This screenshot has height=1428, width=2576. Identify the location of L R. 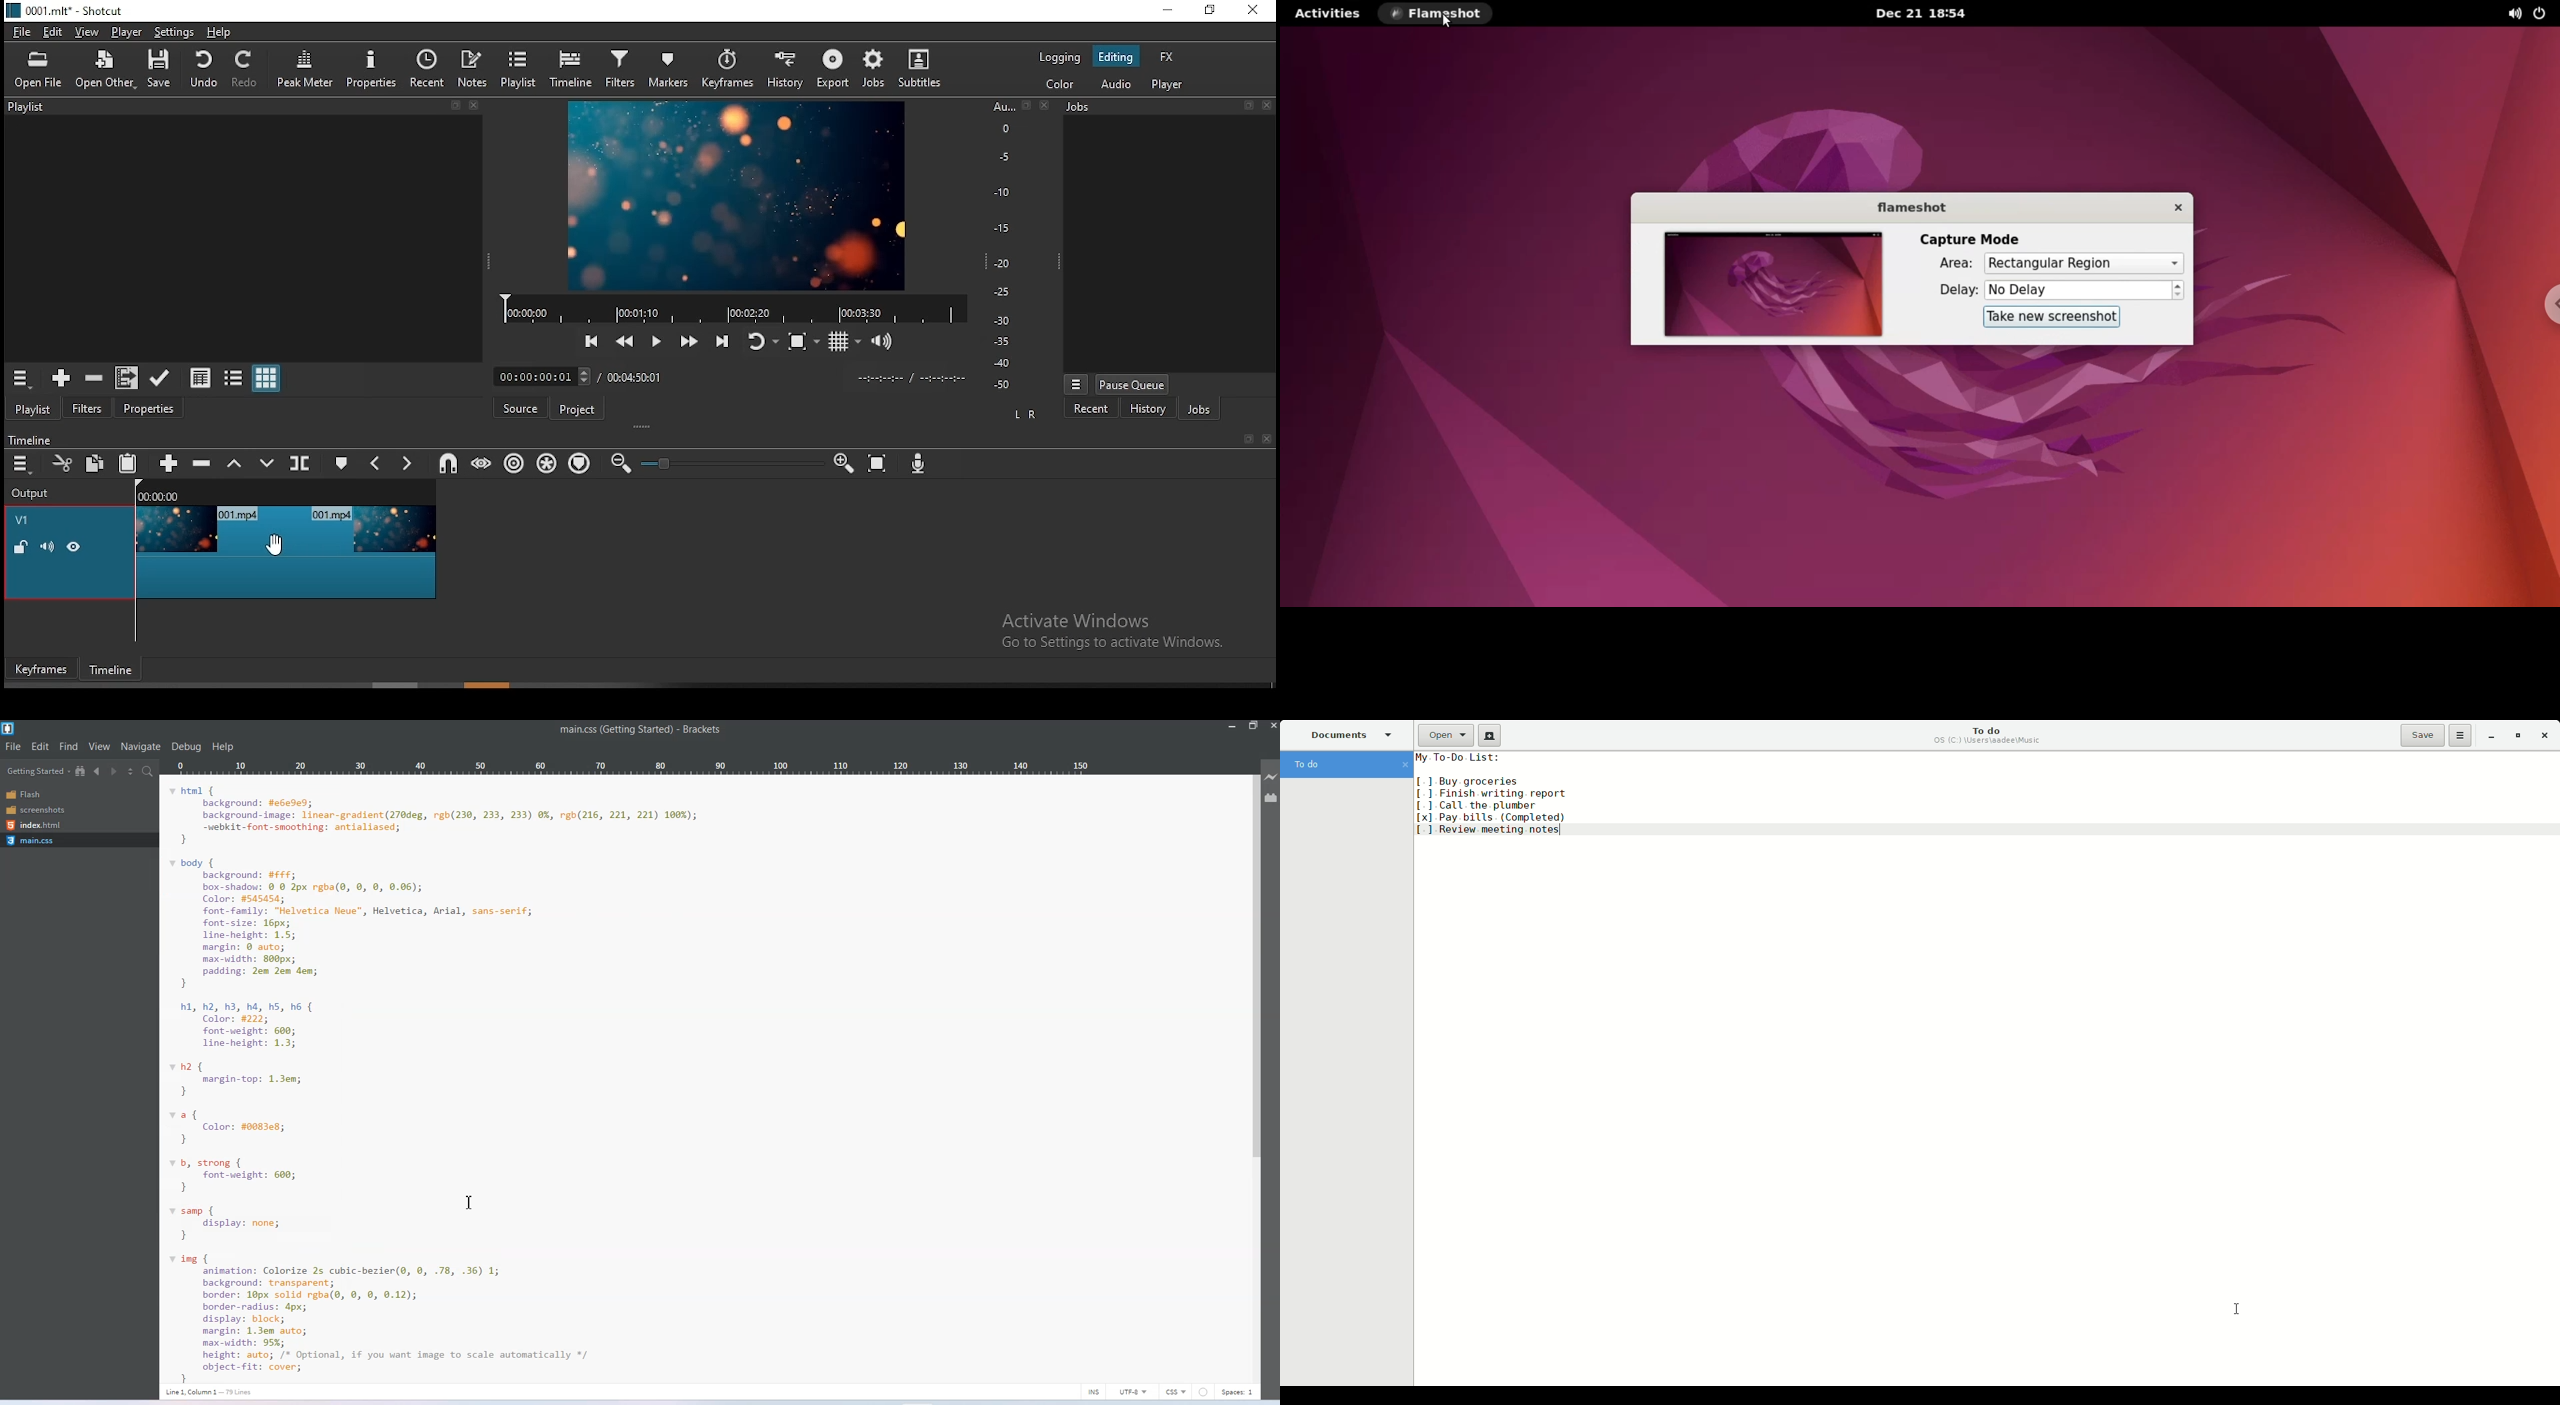
(1026, 413).